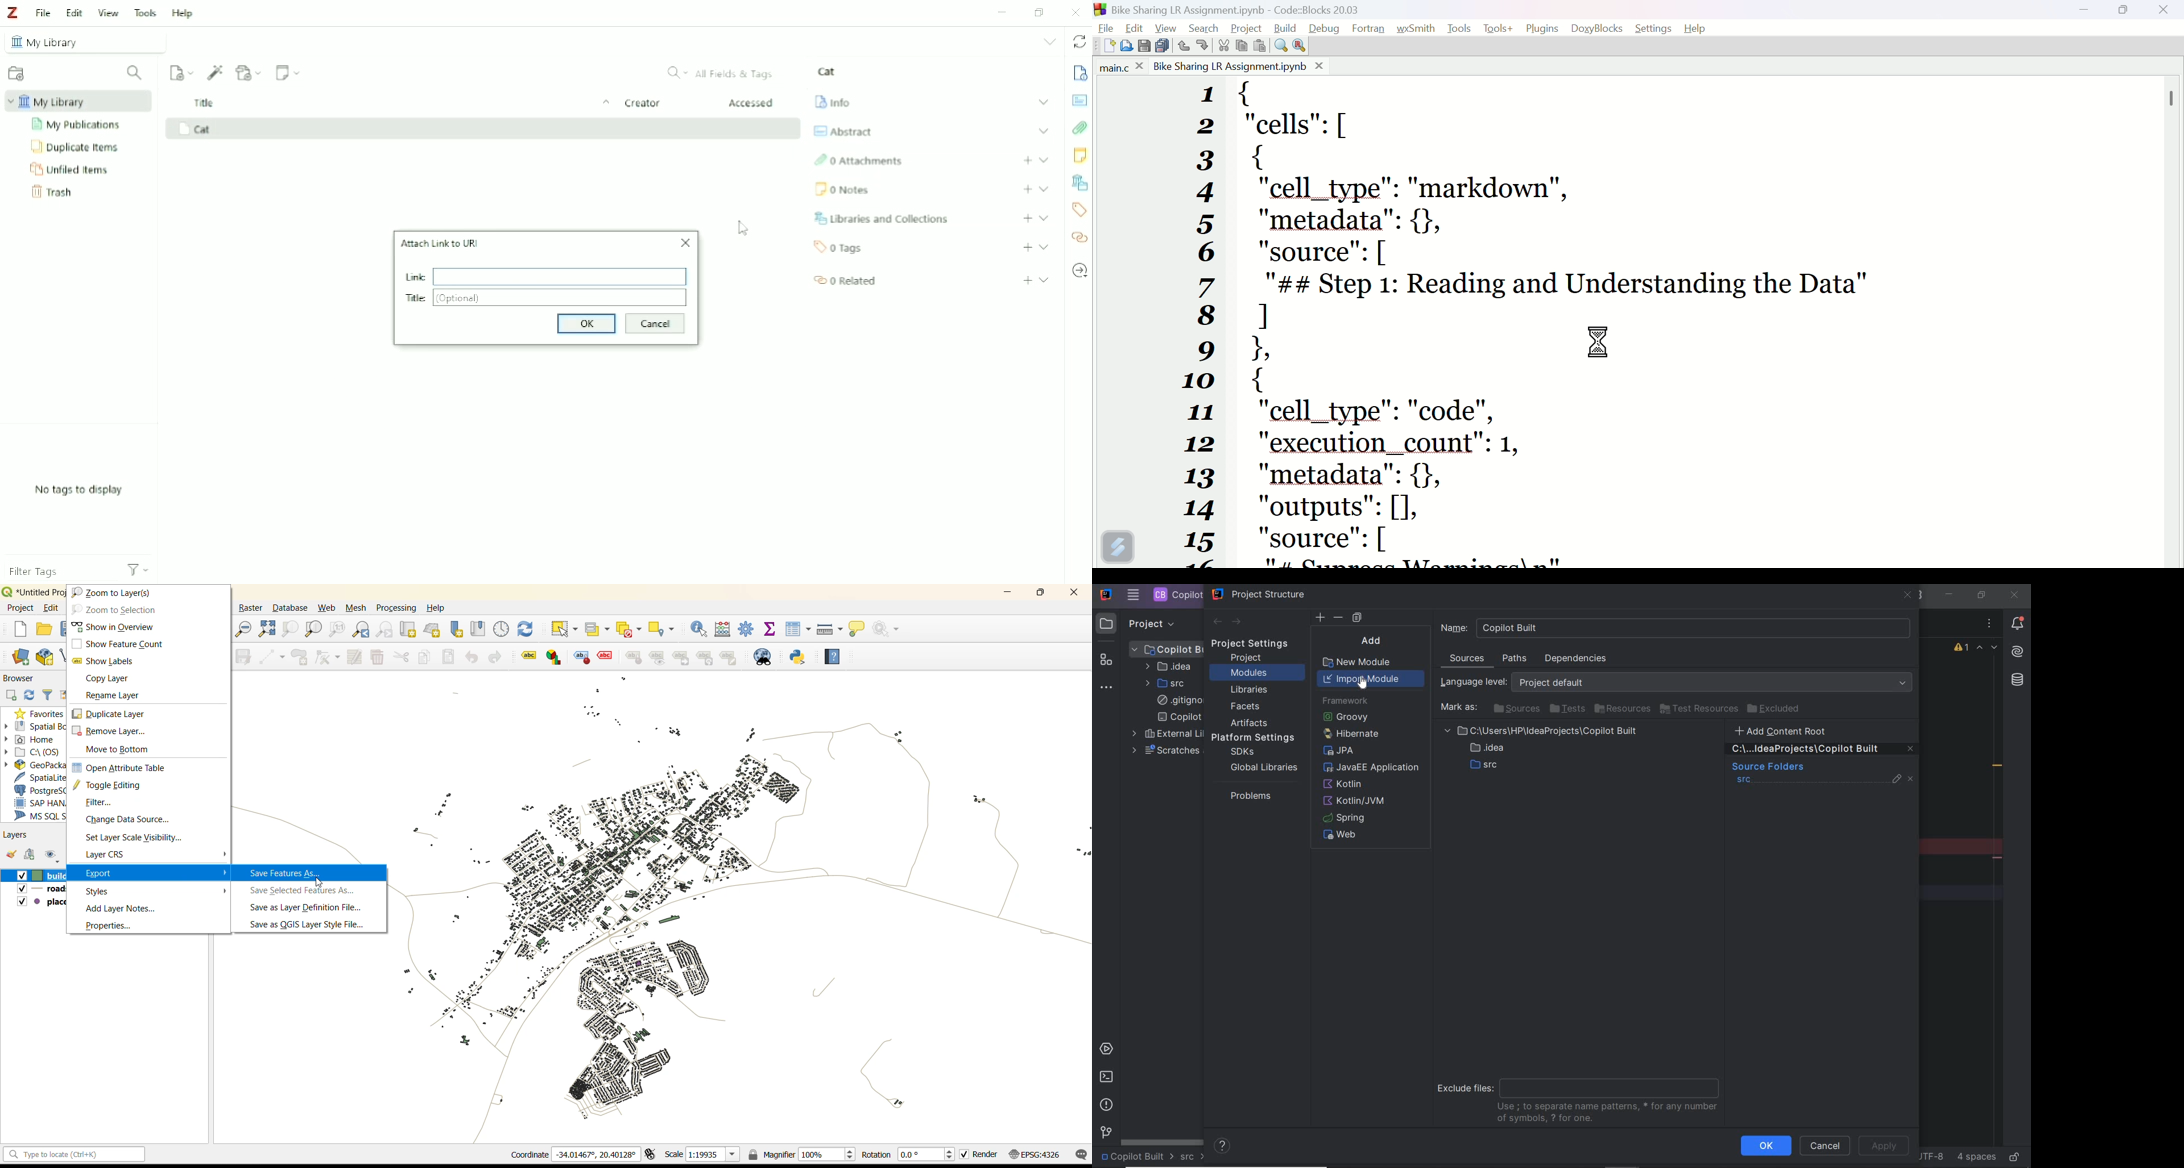 The width and height of the screenshot is (2184, 1176). What do you see at coordinates (529, 657) in the screenshot?
I see `Layer labeling ` at bounding box center [529, 657].